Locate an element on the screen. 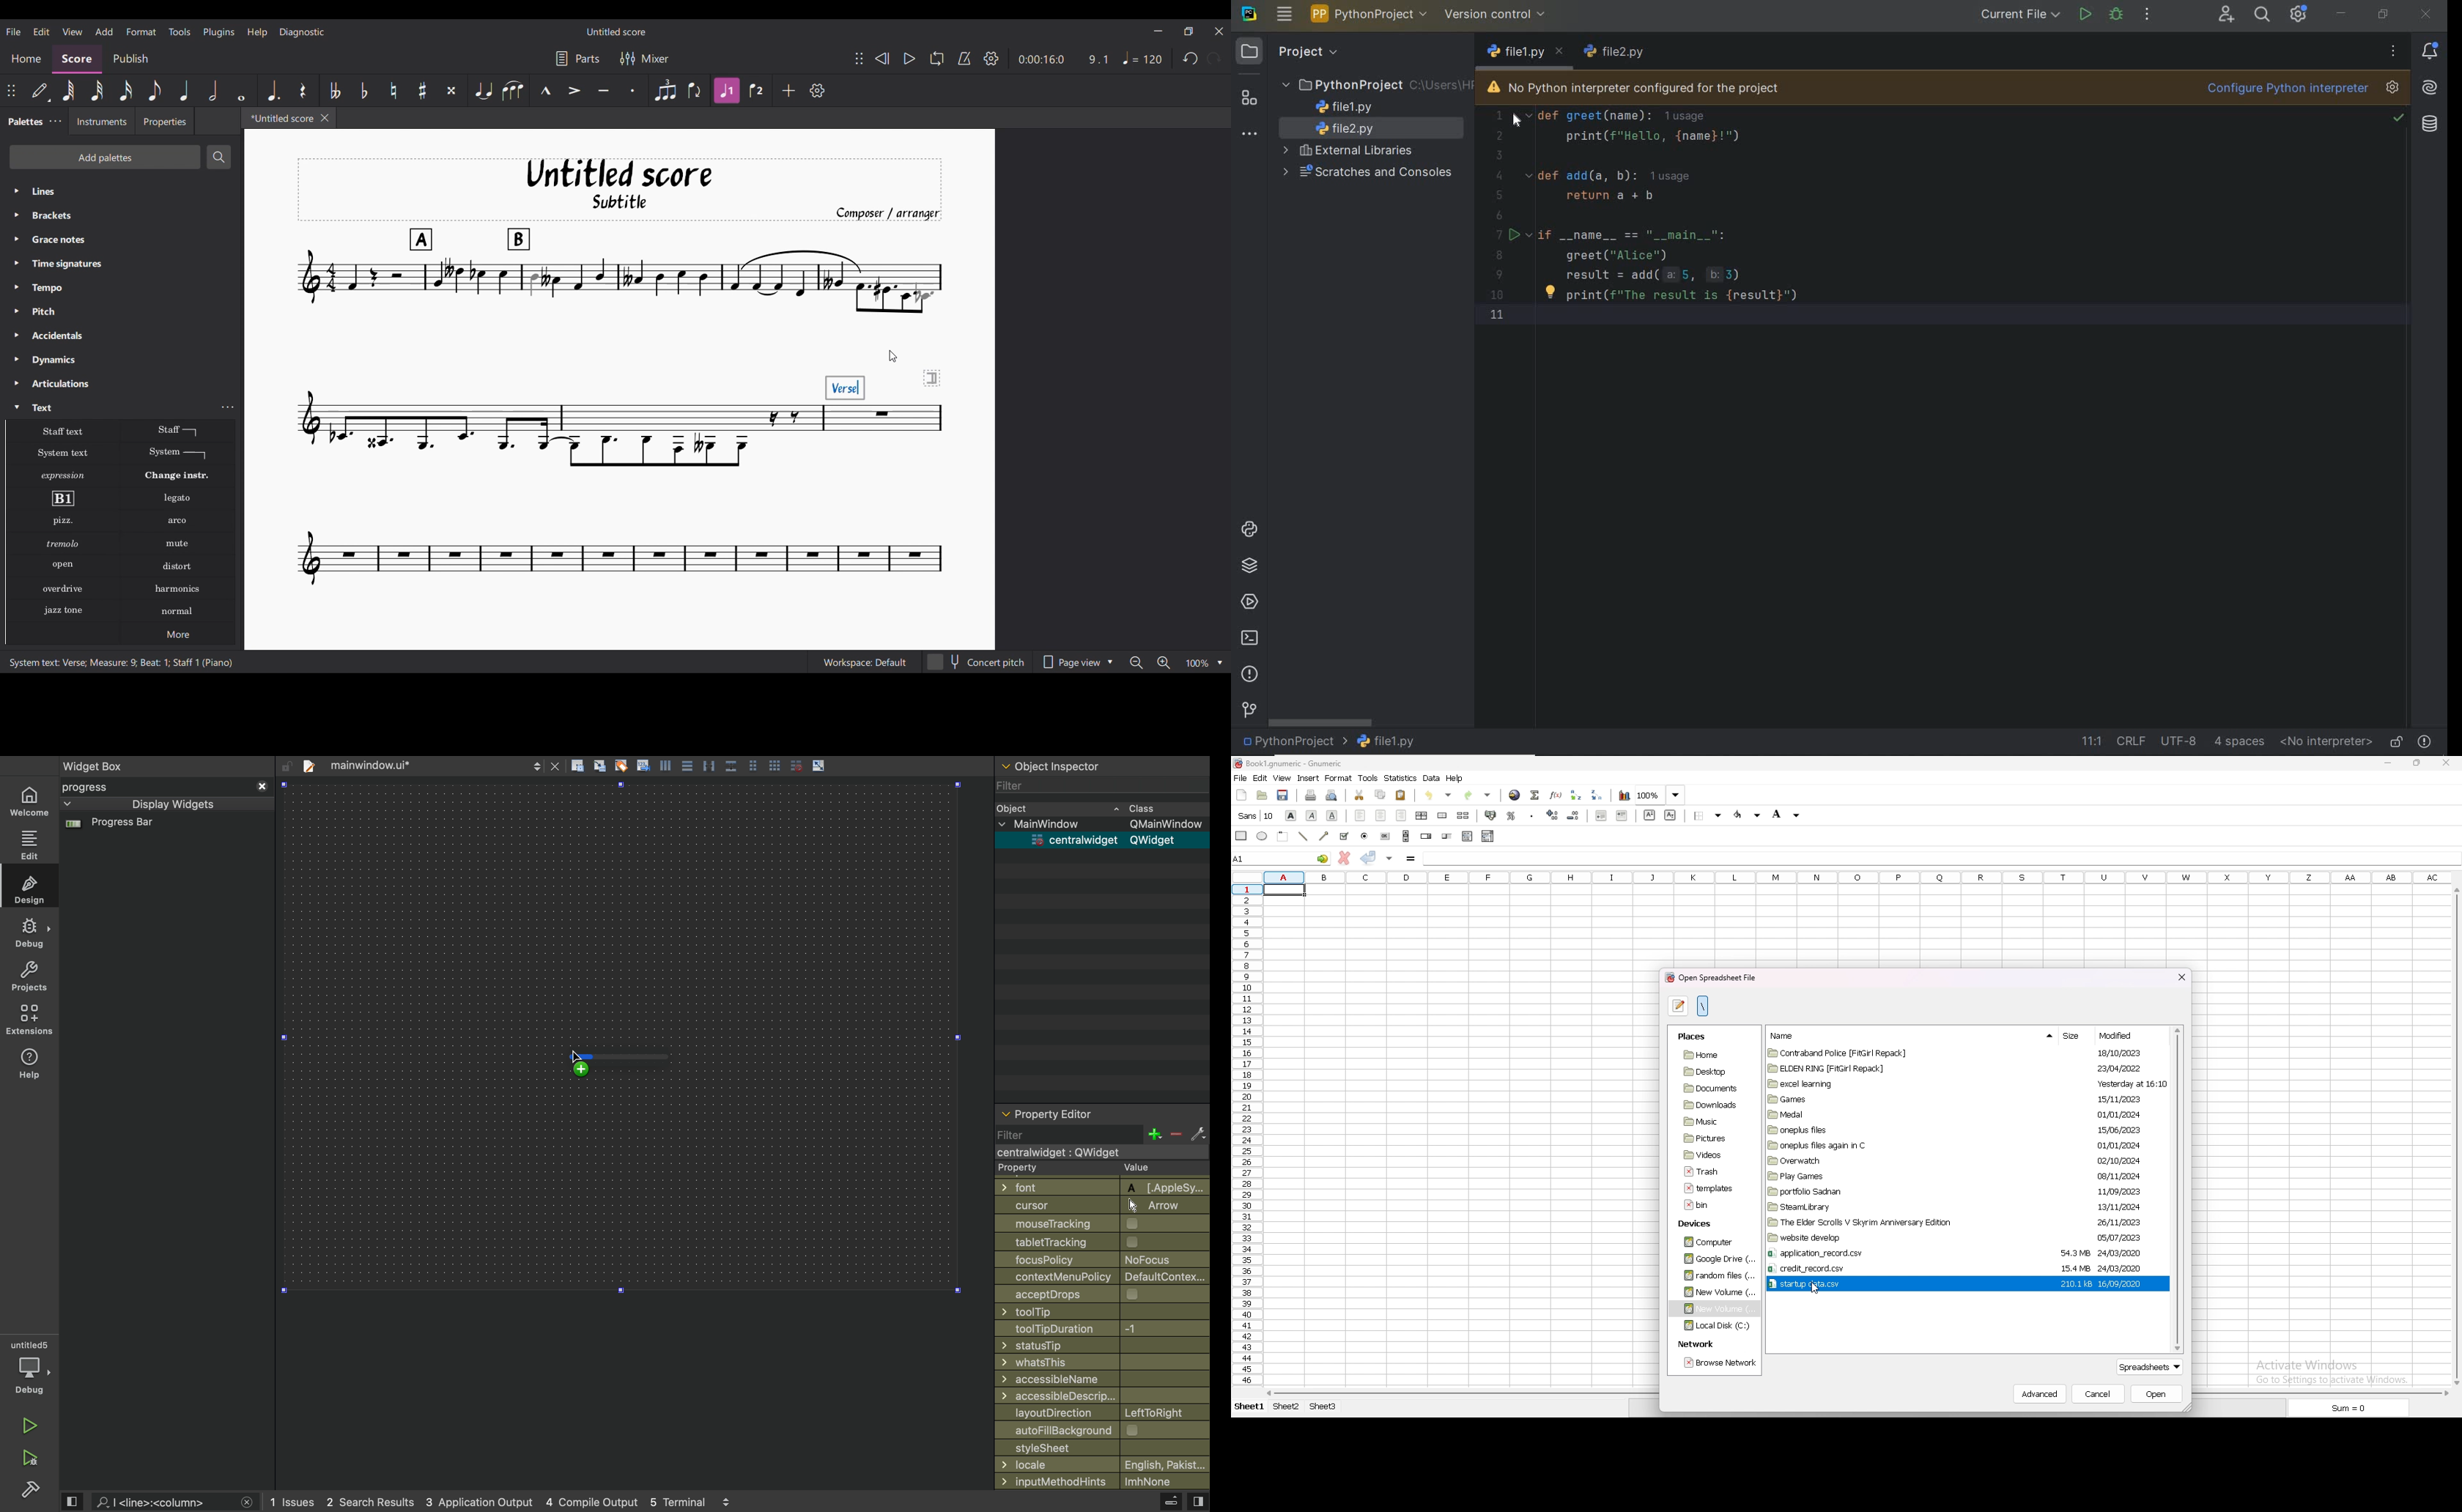  Score, current section highlighted is located at coordinates (77, 59).